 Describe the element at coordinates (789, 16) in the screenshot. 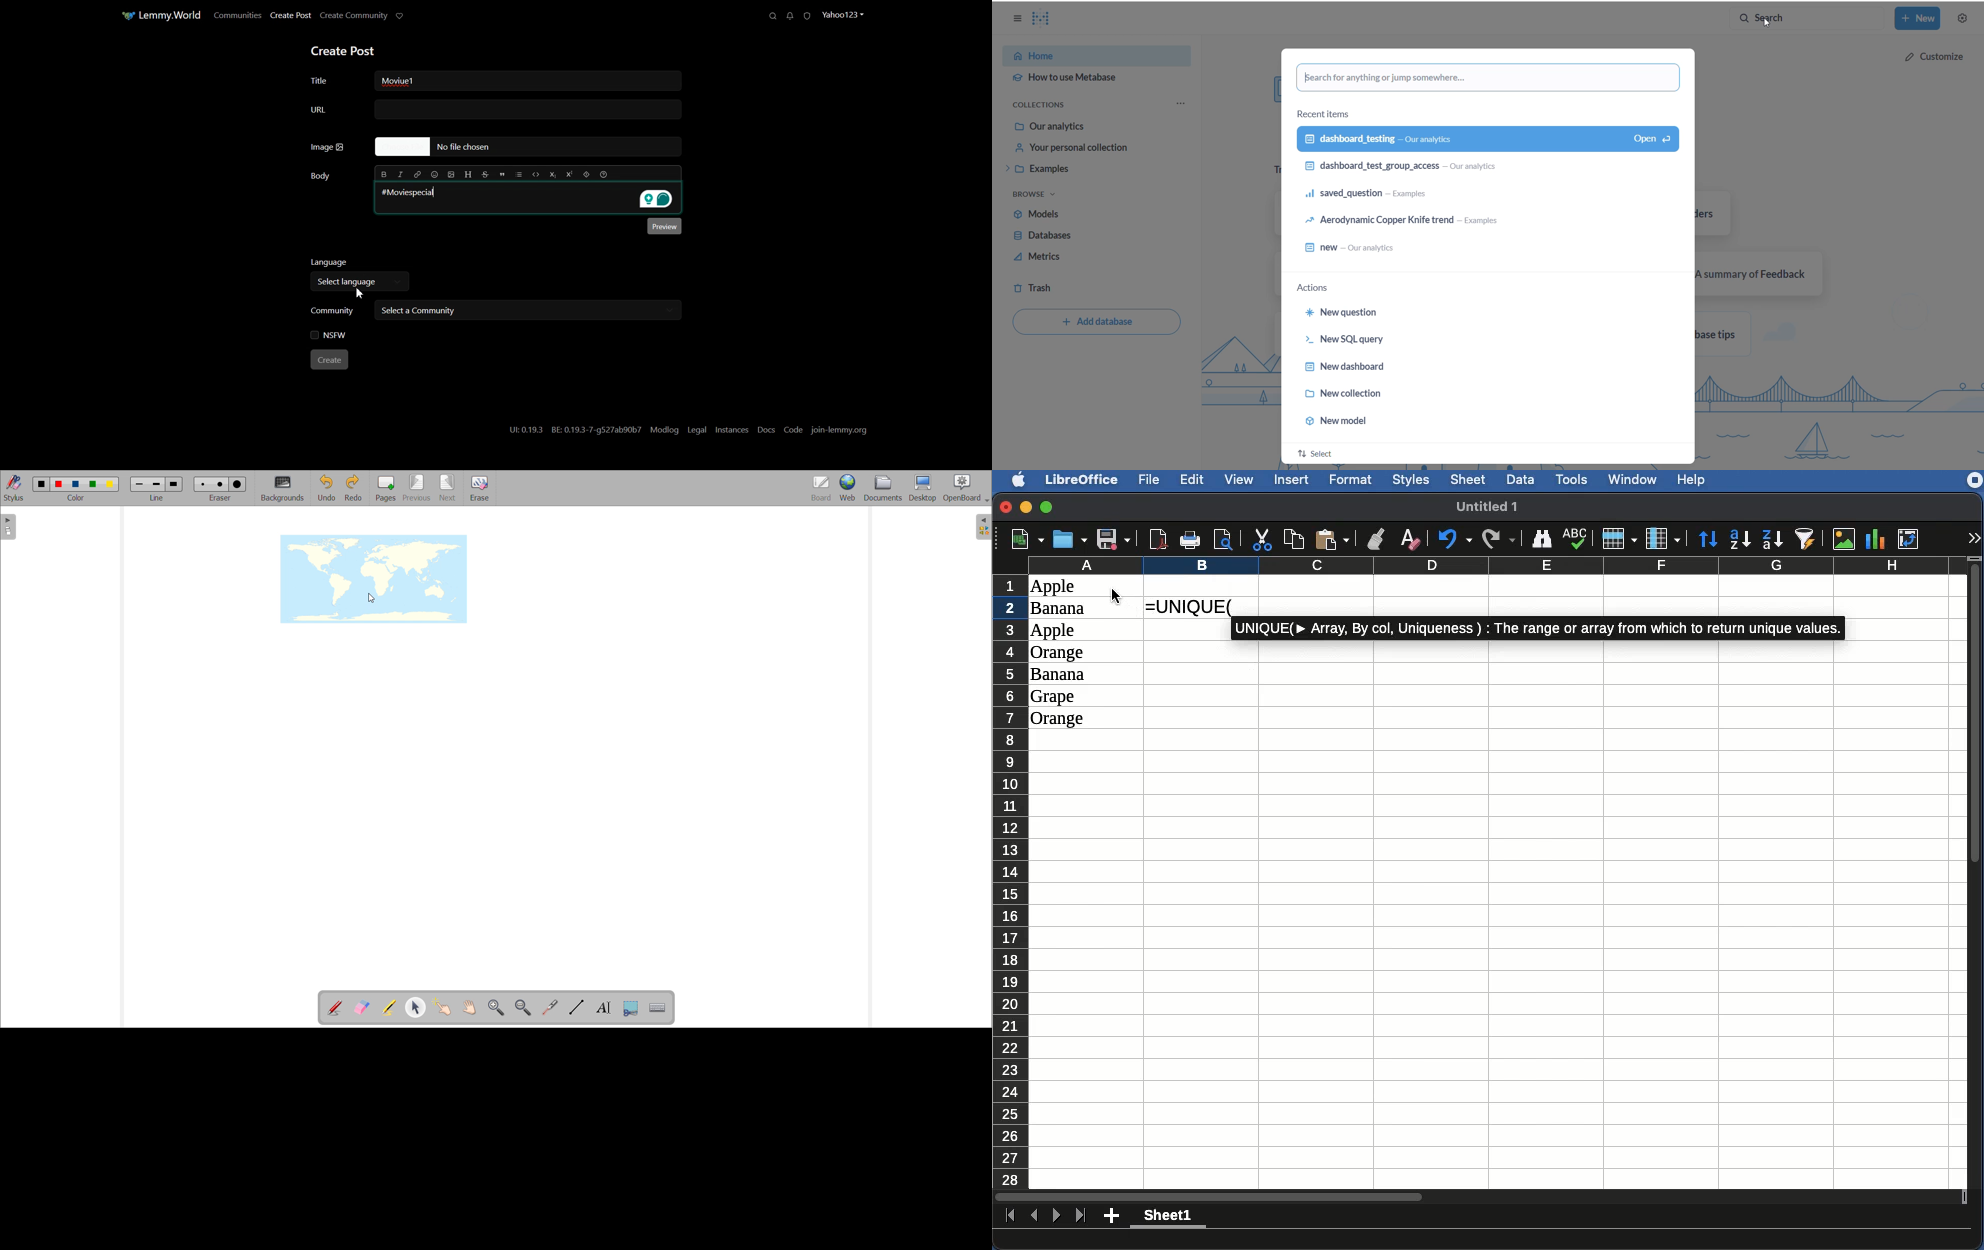

I see `Unread Messages` at that location.